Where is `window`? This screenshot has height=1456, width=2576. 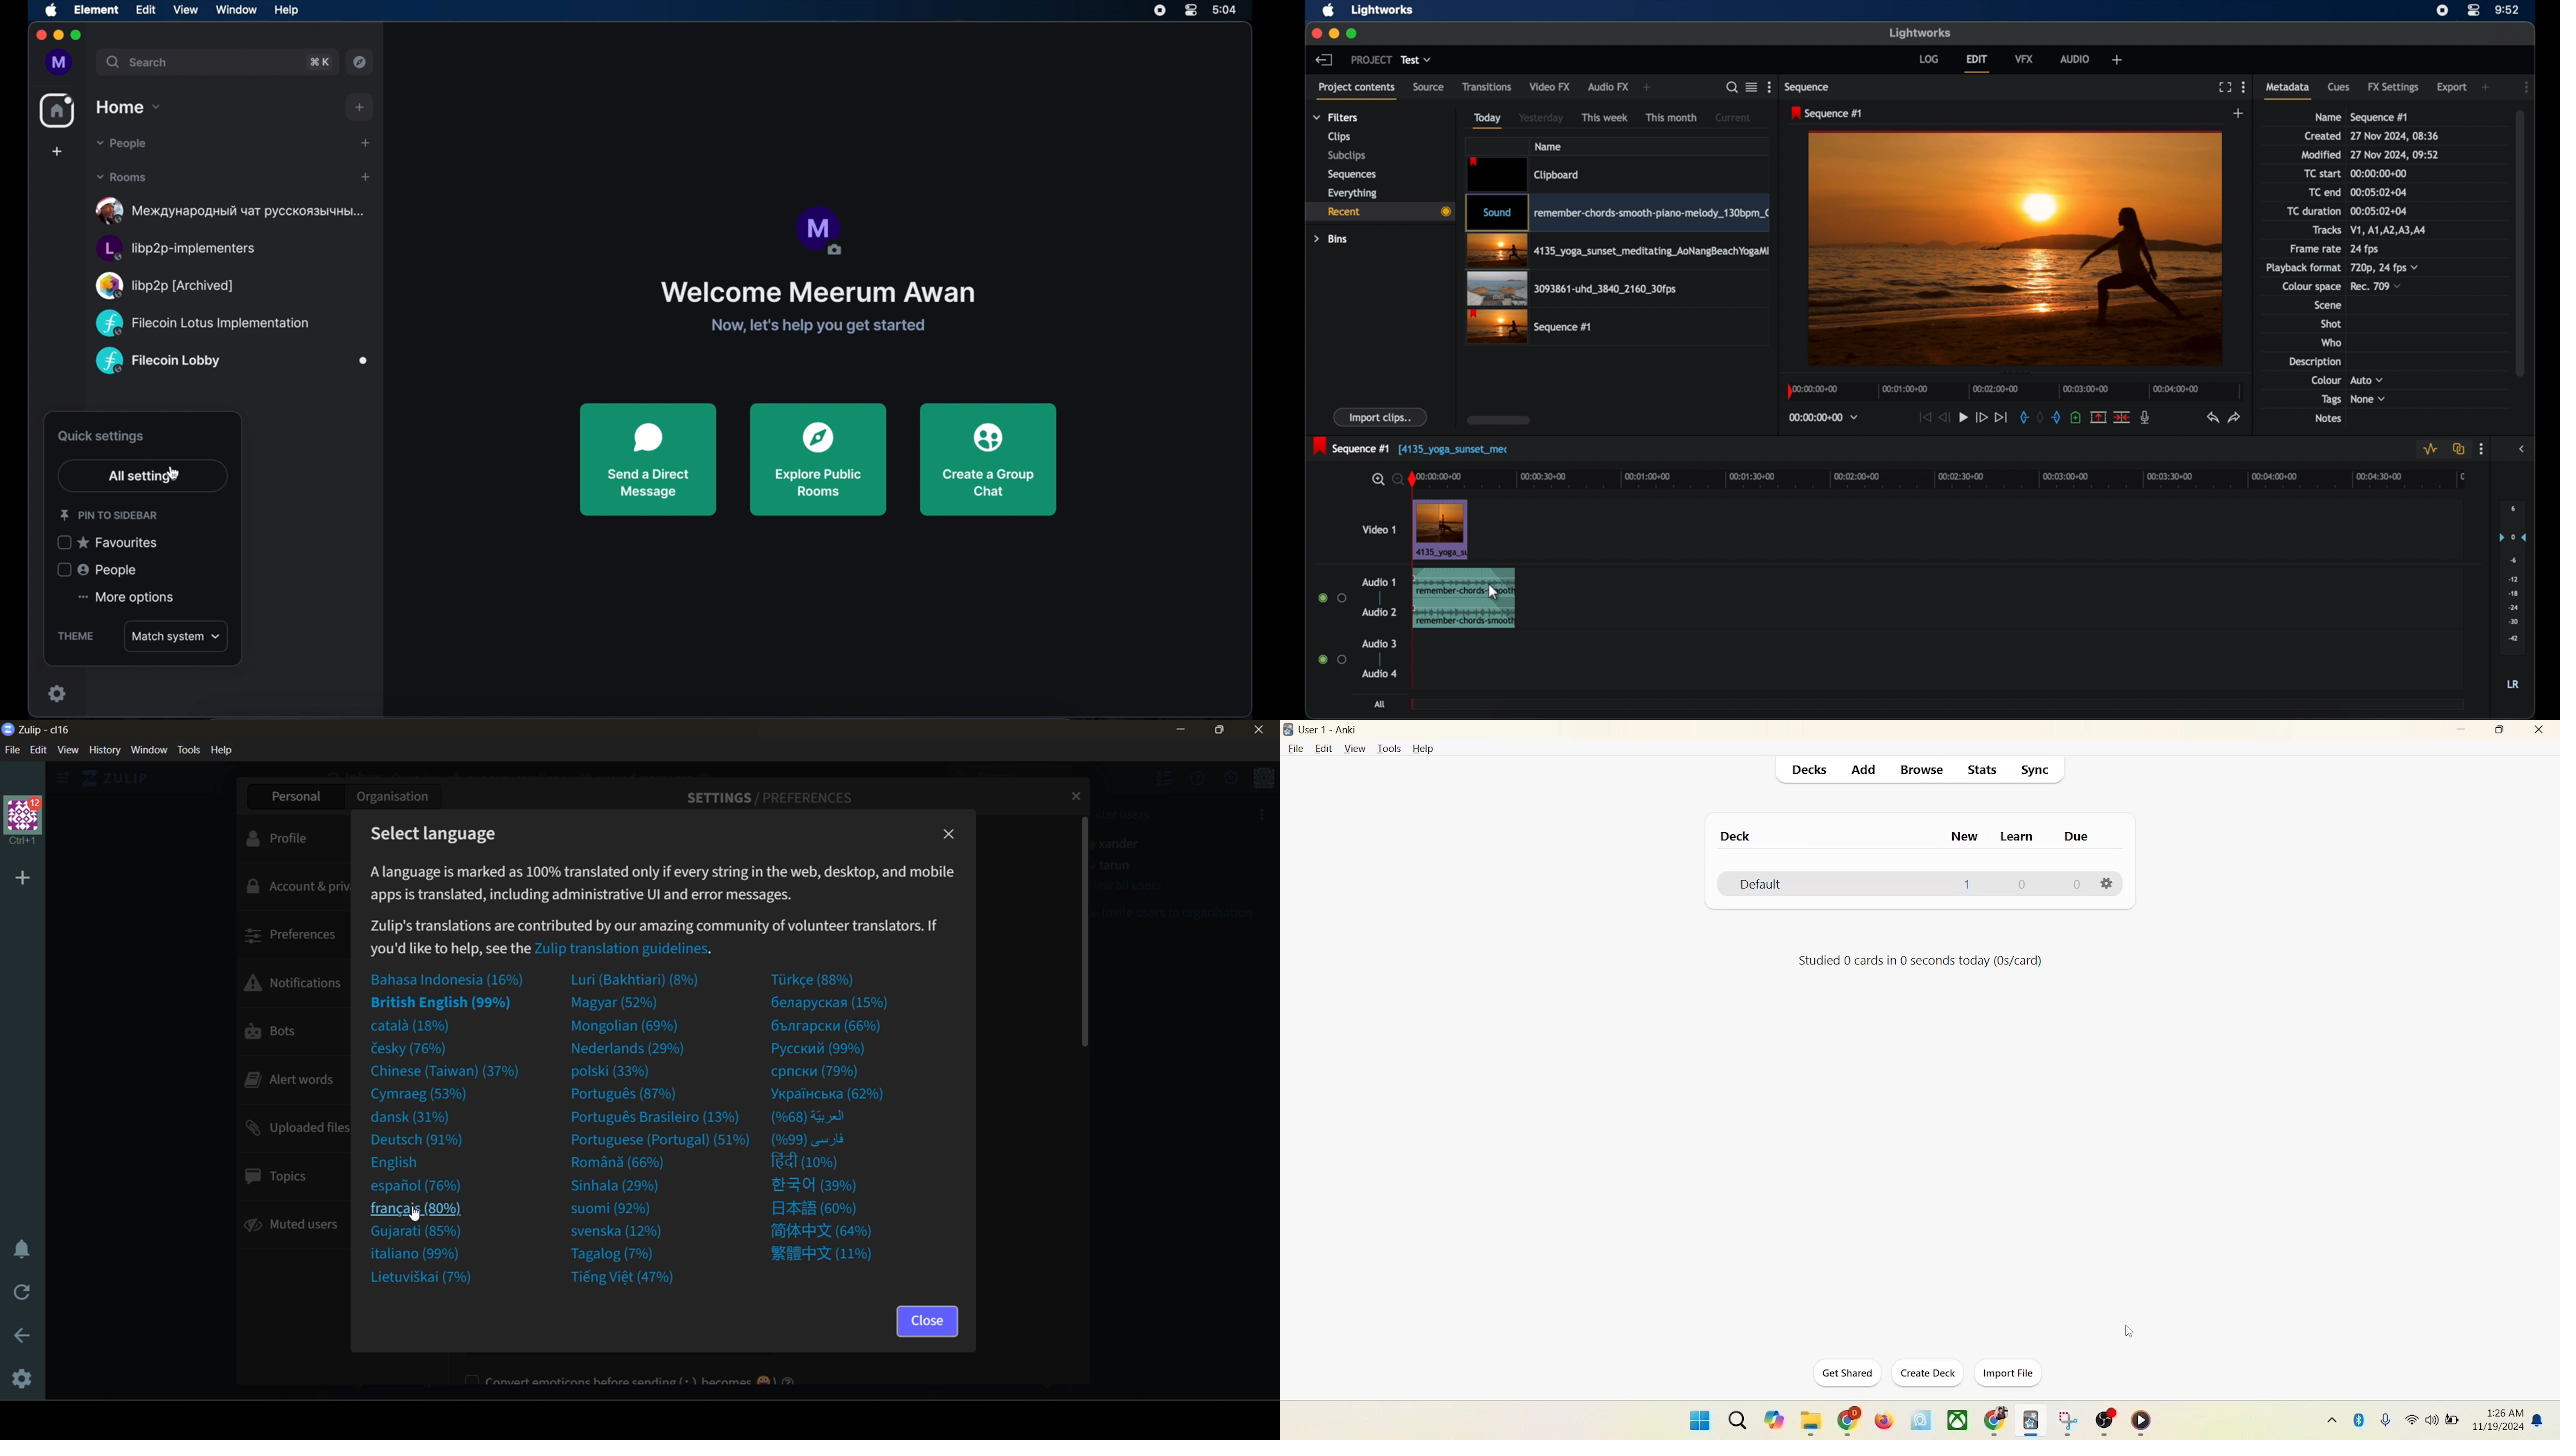 window is located at coordinates (1692, 1419).